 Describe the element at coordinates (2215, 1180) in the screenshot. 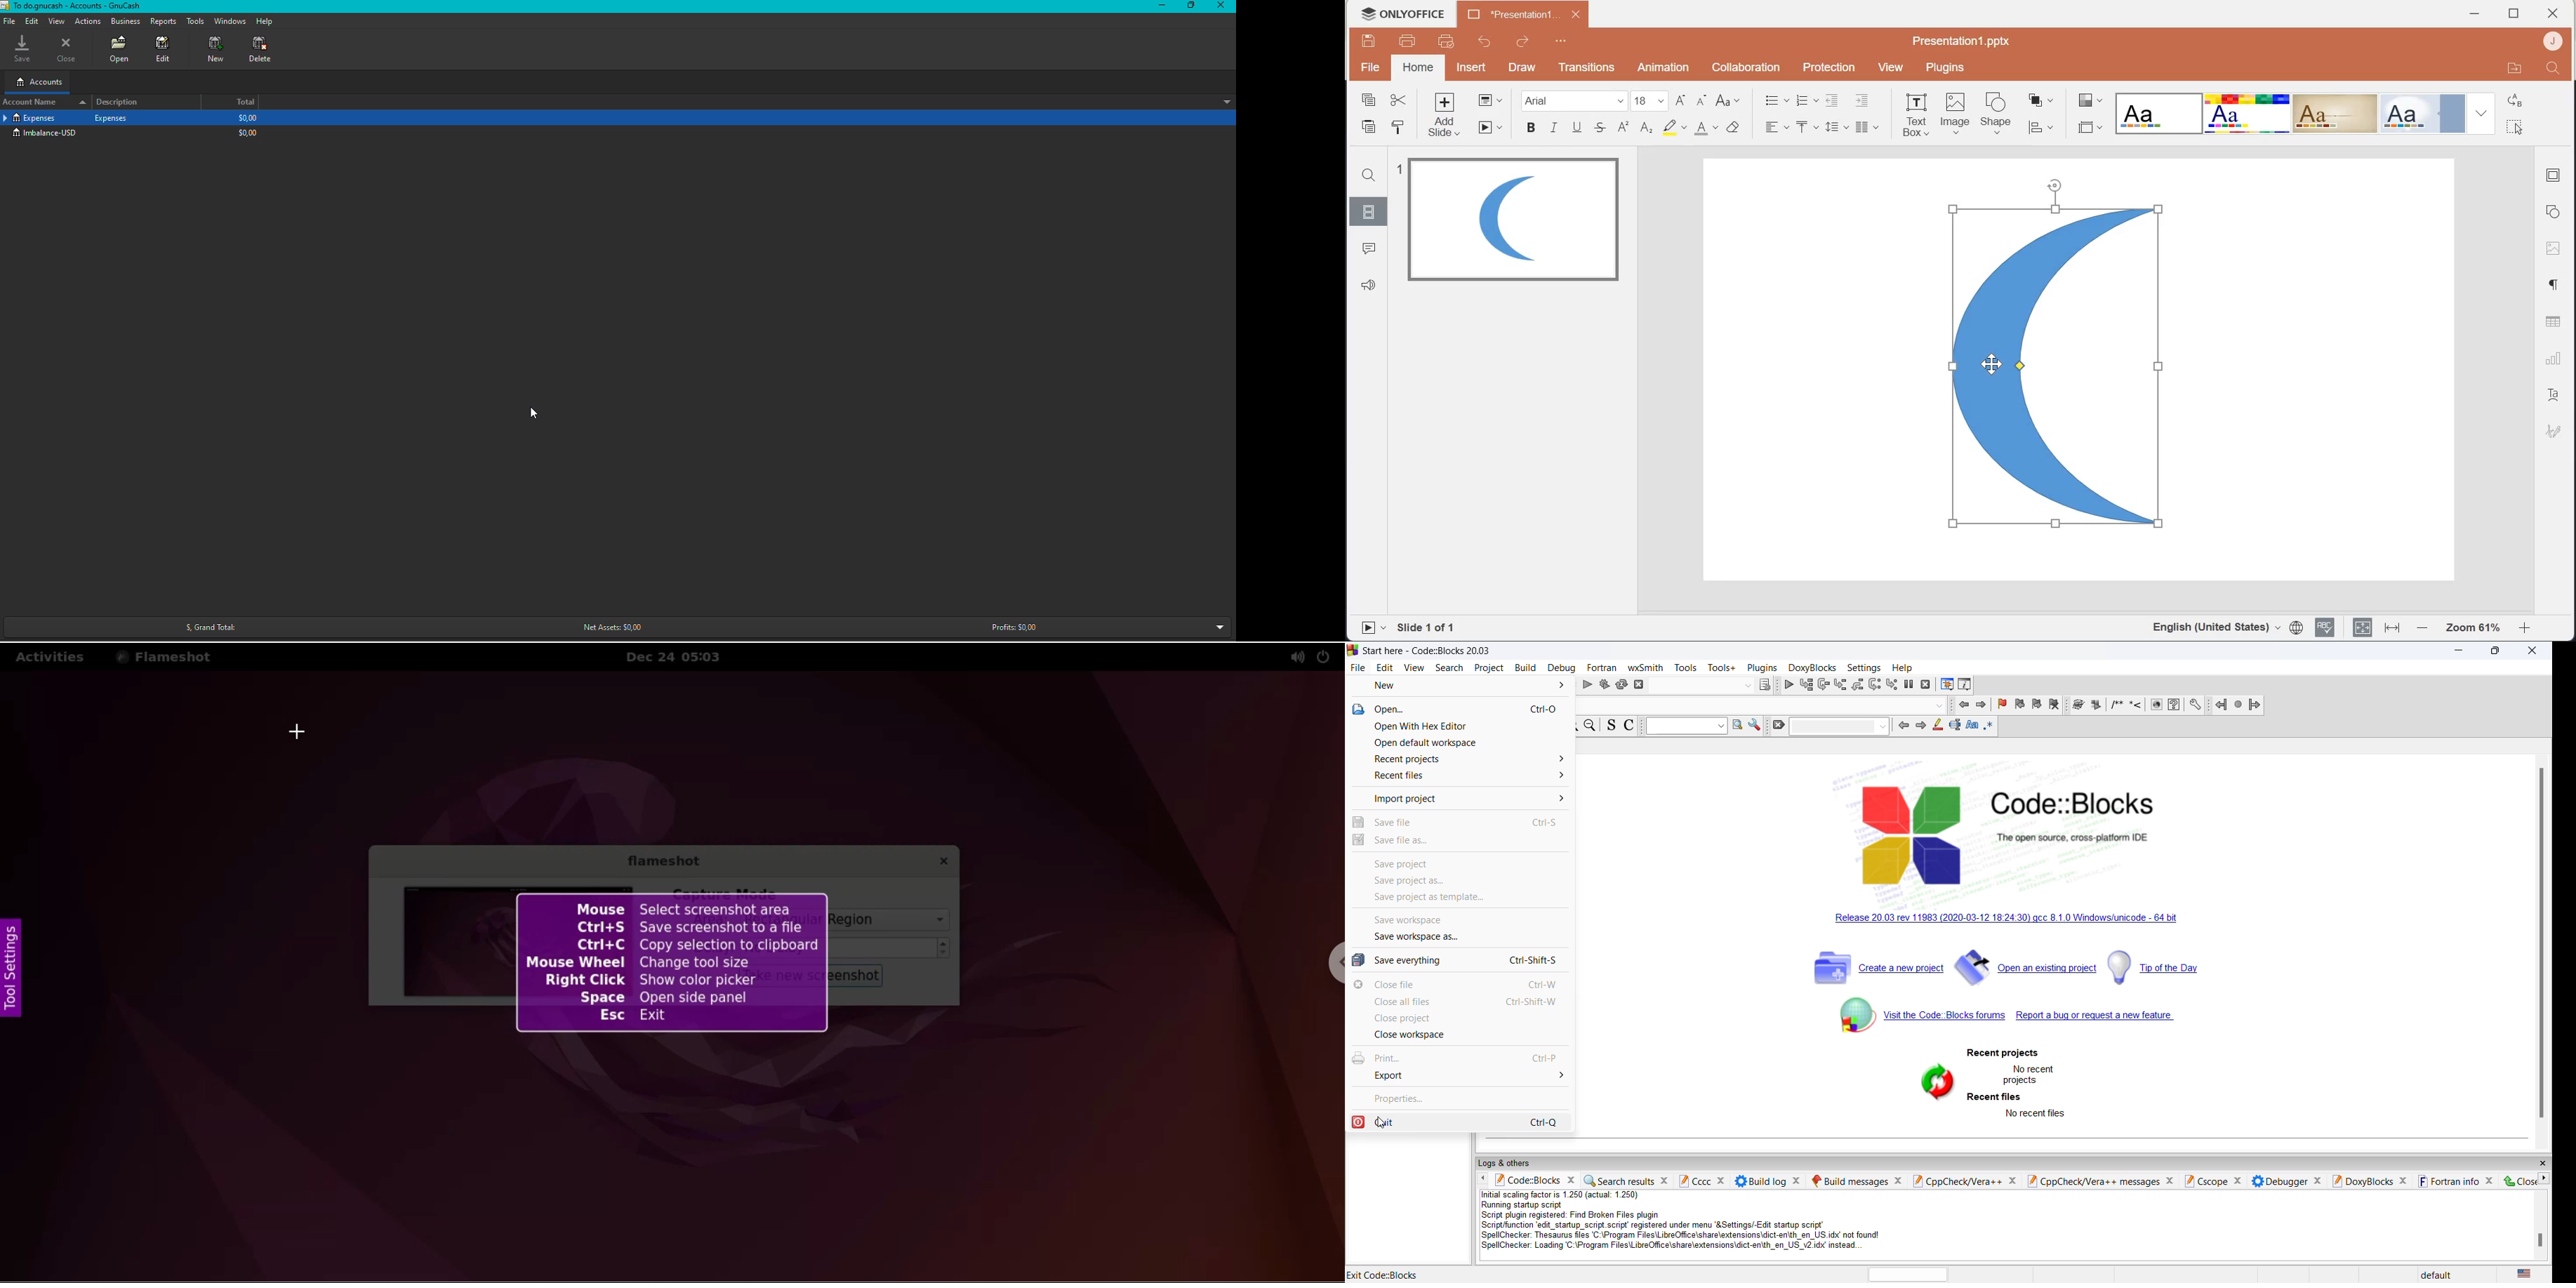

I see `Cscope` at that location.